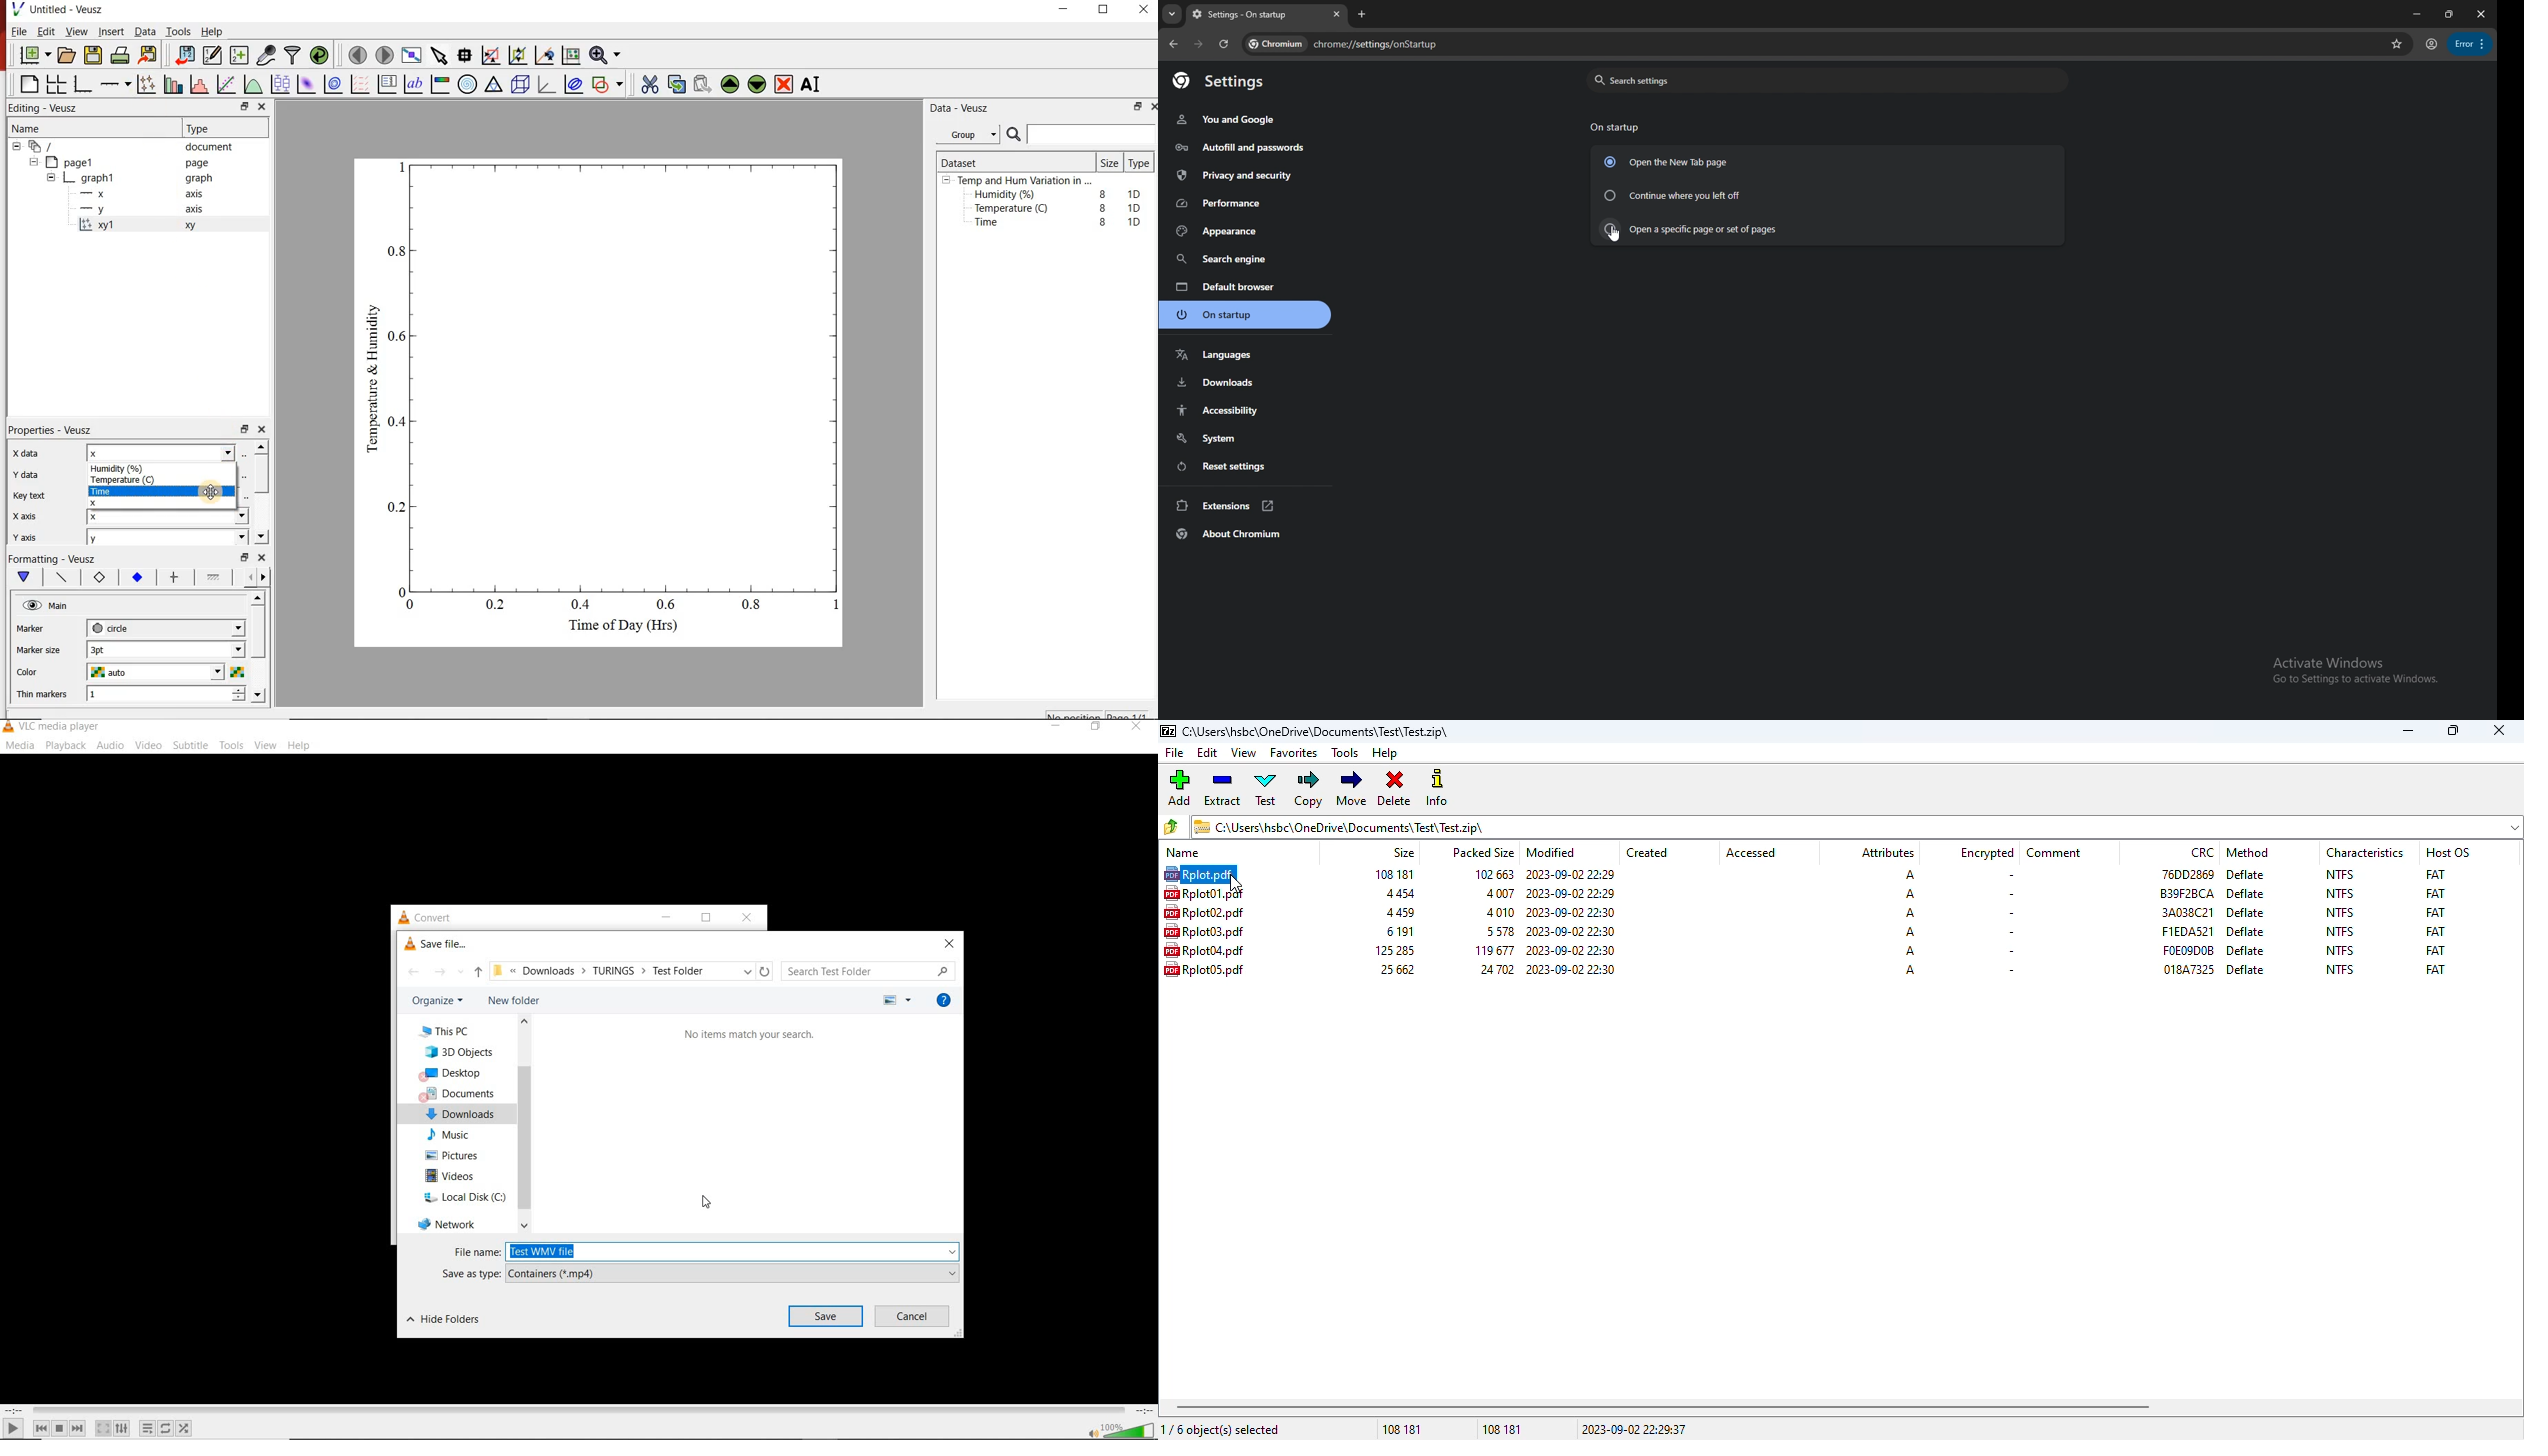  Describe the element at coordinates (2188, 950) in the screenshot. I see `CRC` at that location.